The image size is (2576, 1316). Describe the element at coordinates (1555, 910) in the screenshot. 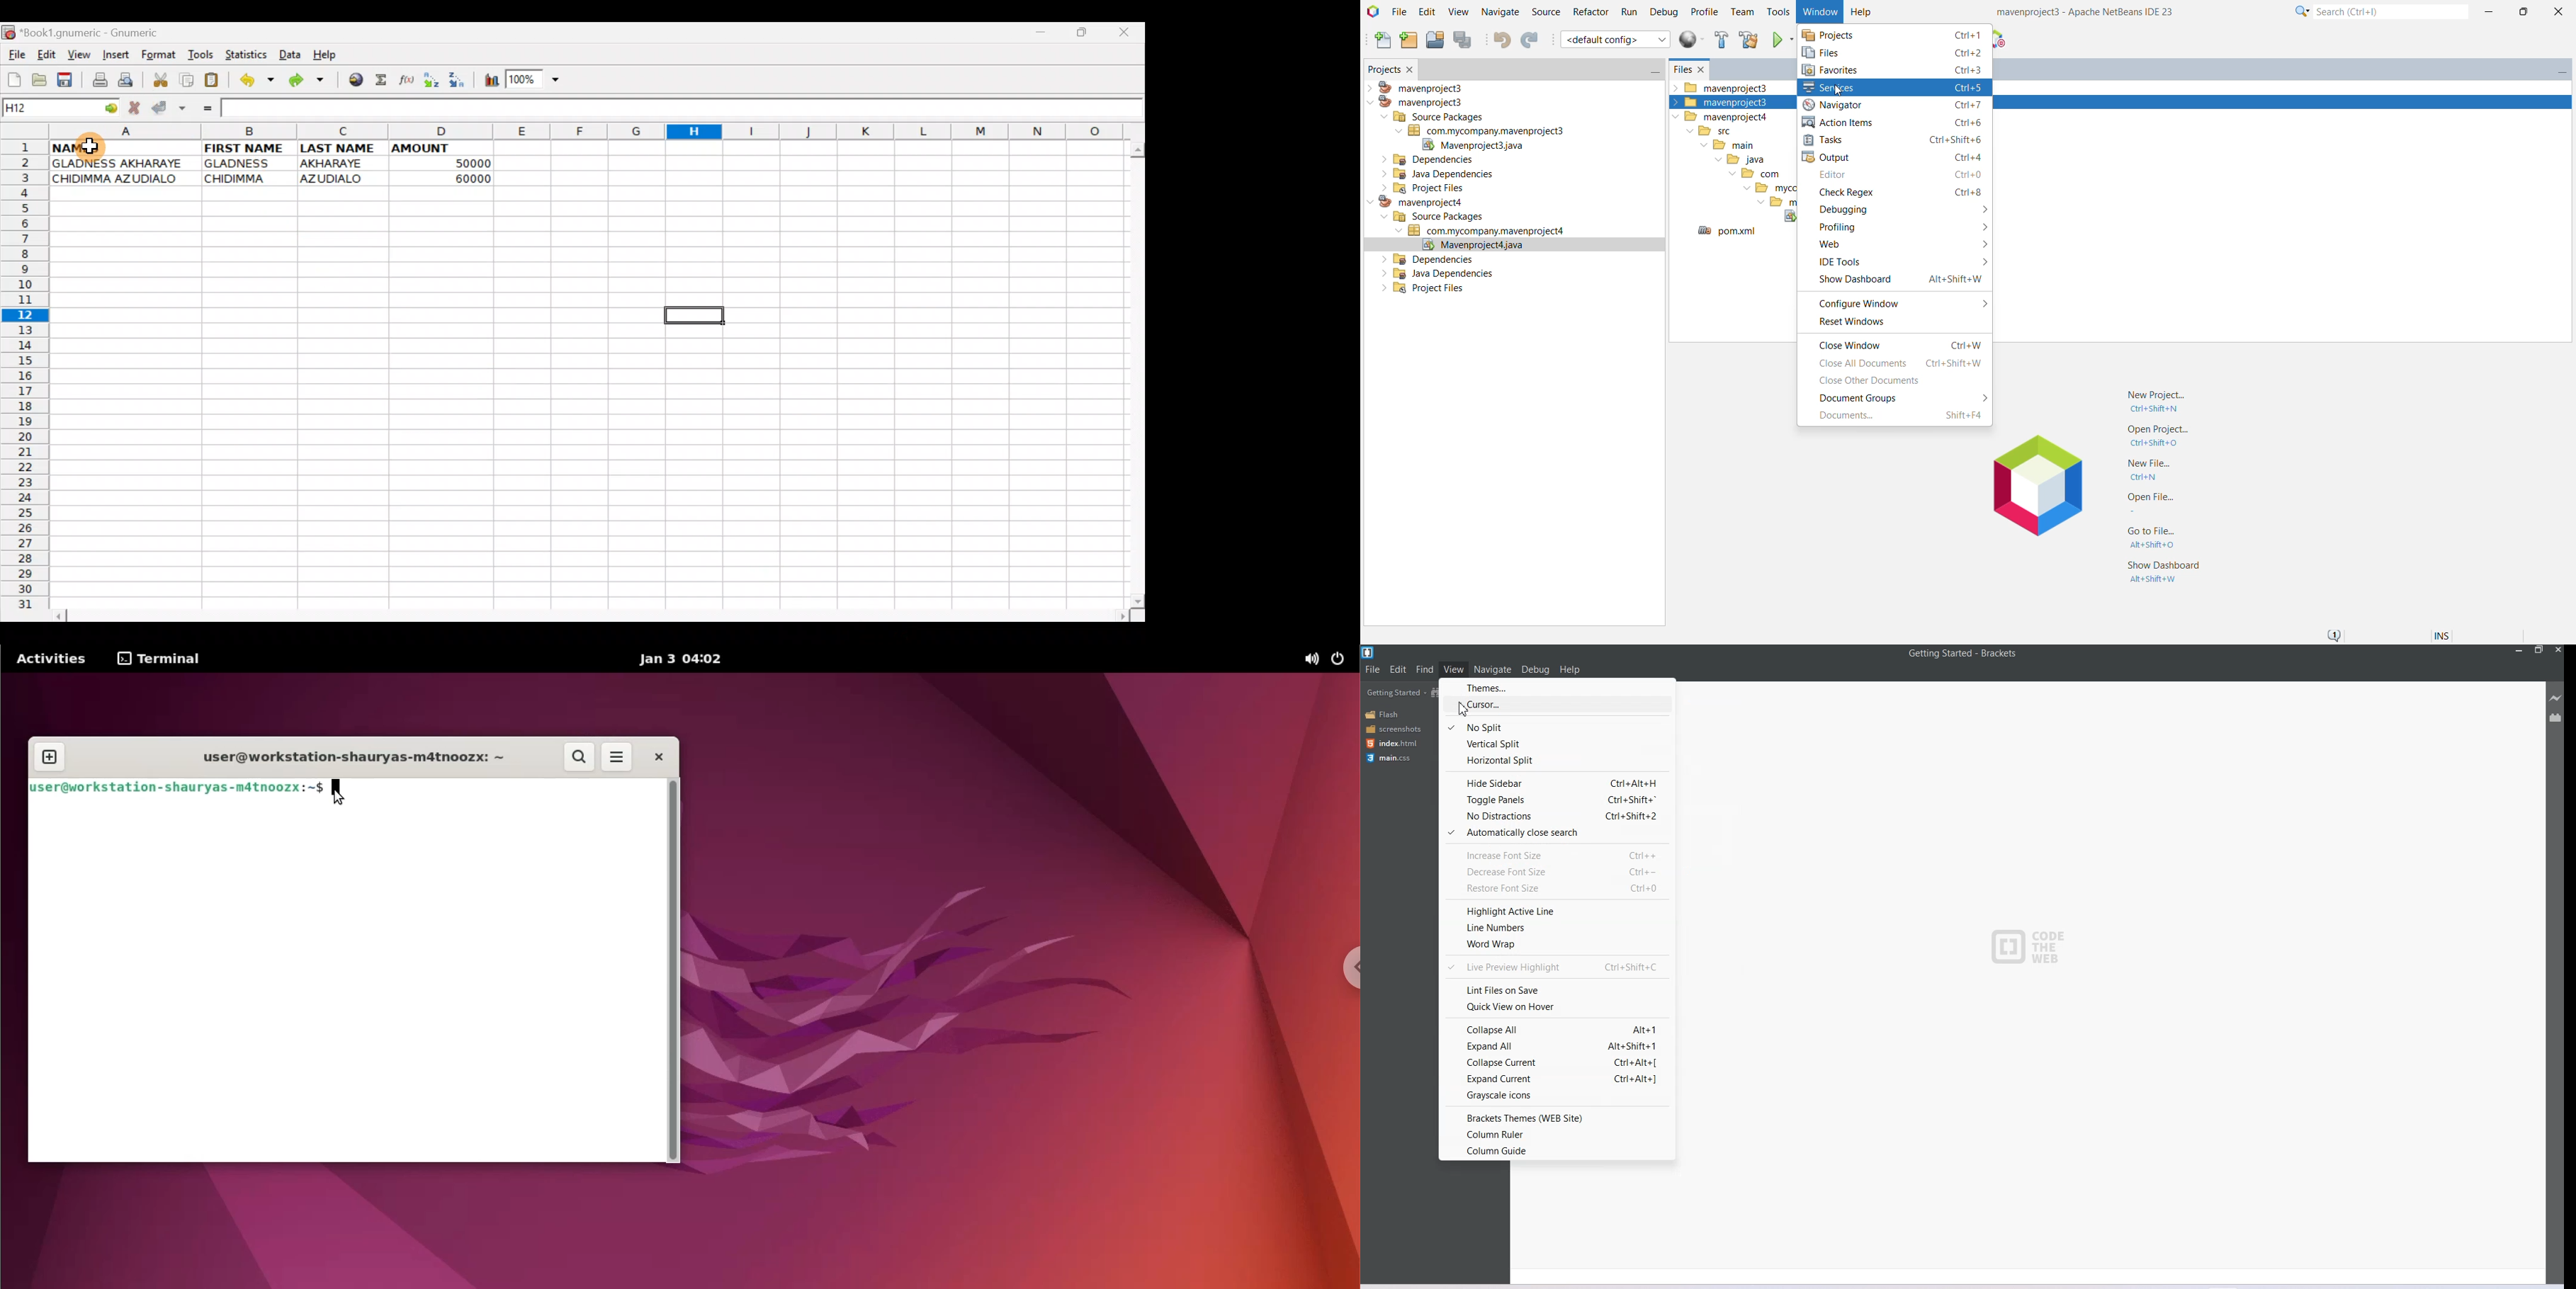

I see `Highlight active line` at that location.